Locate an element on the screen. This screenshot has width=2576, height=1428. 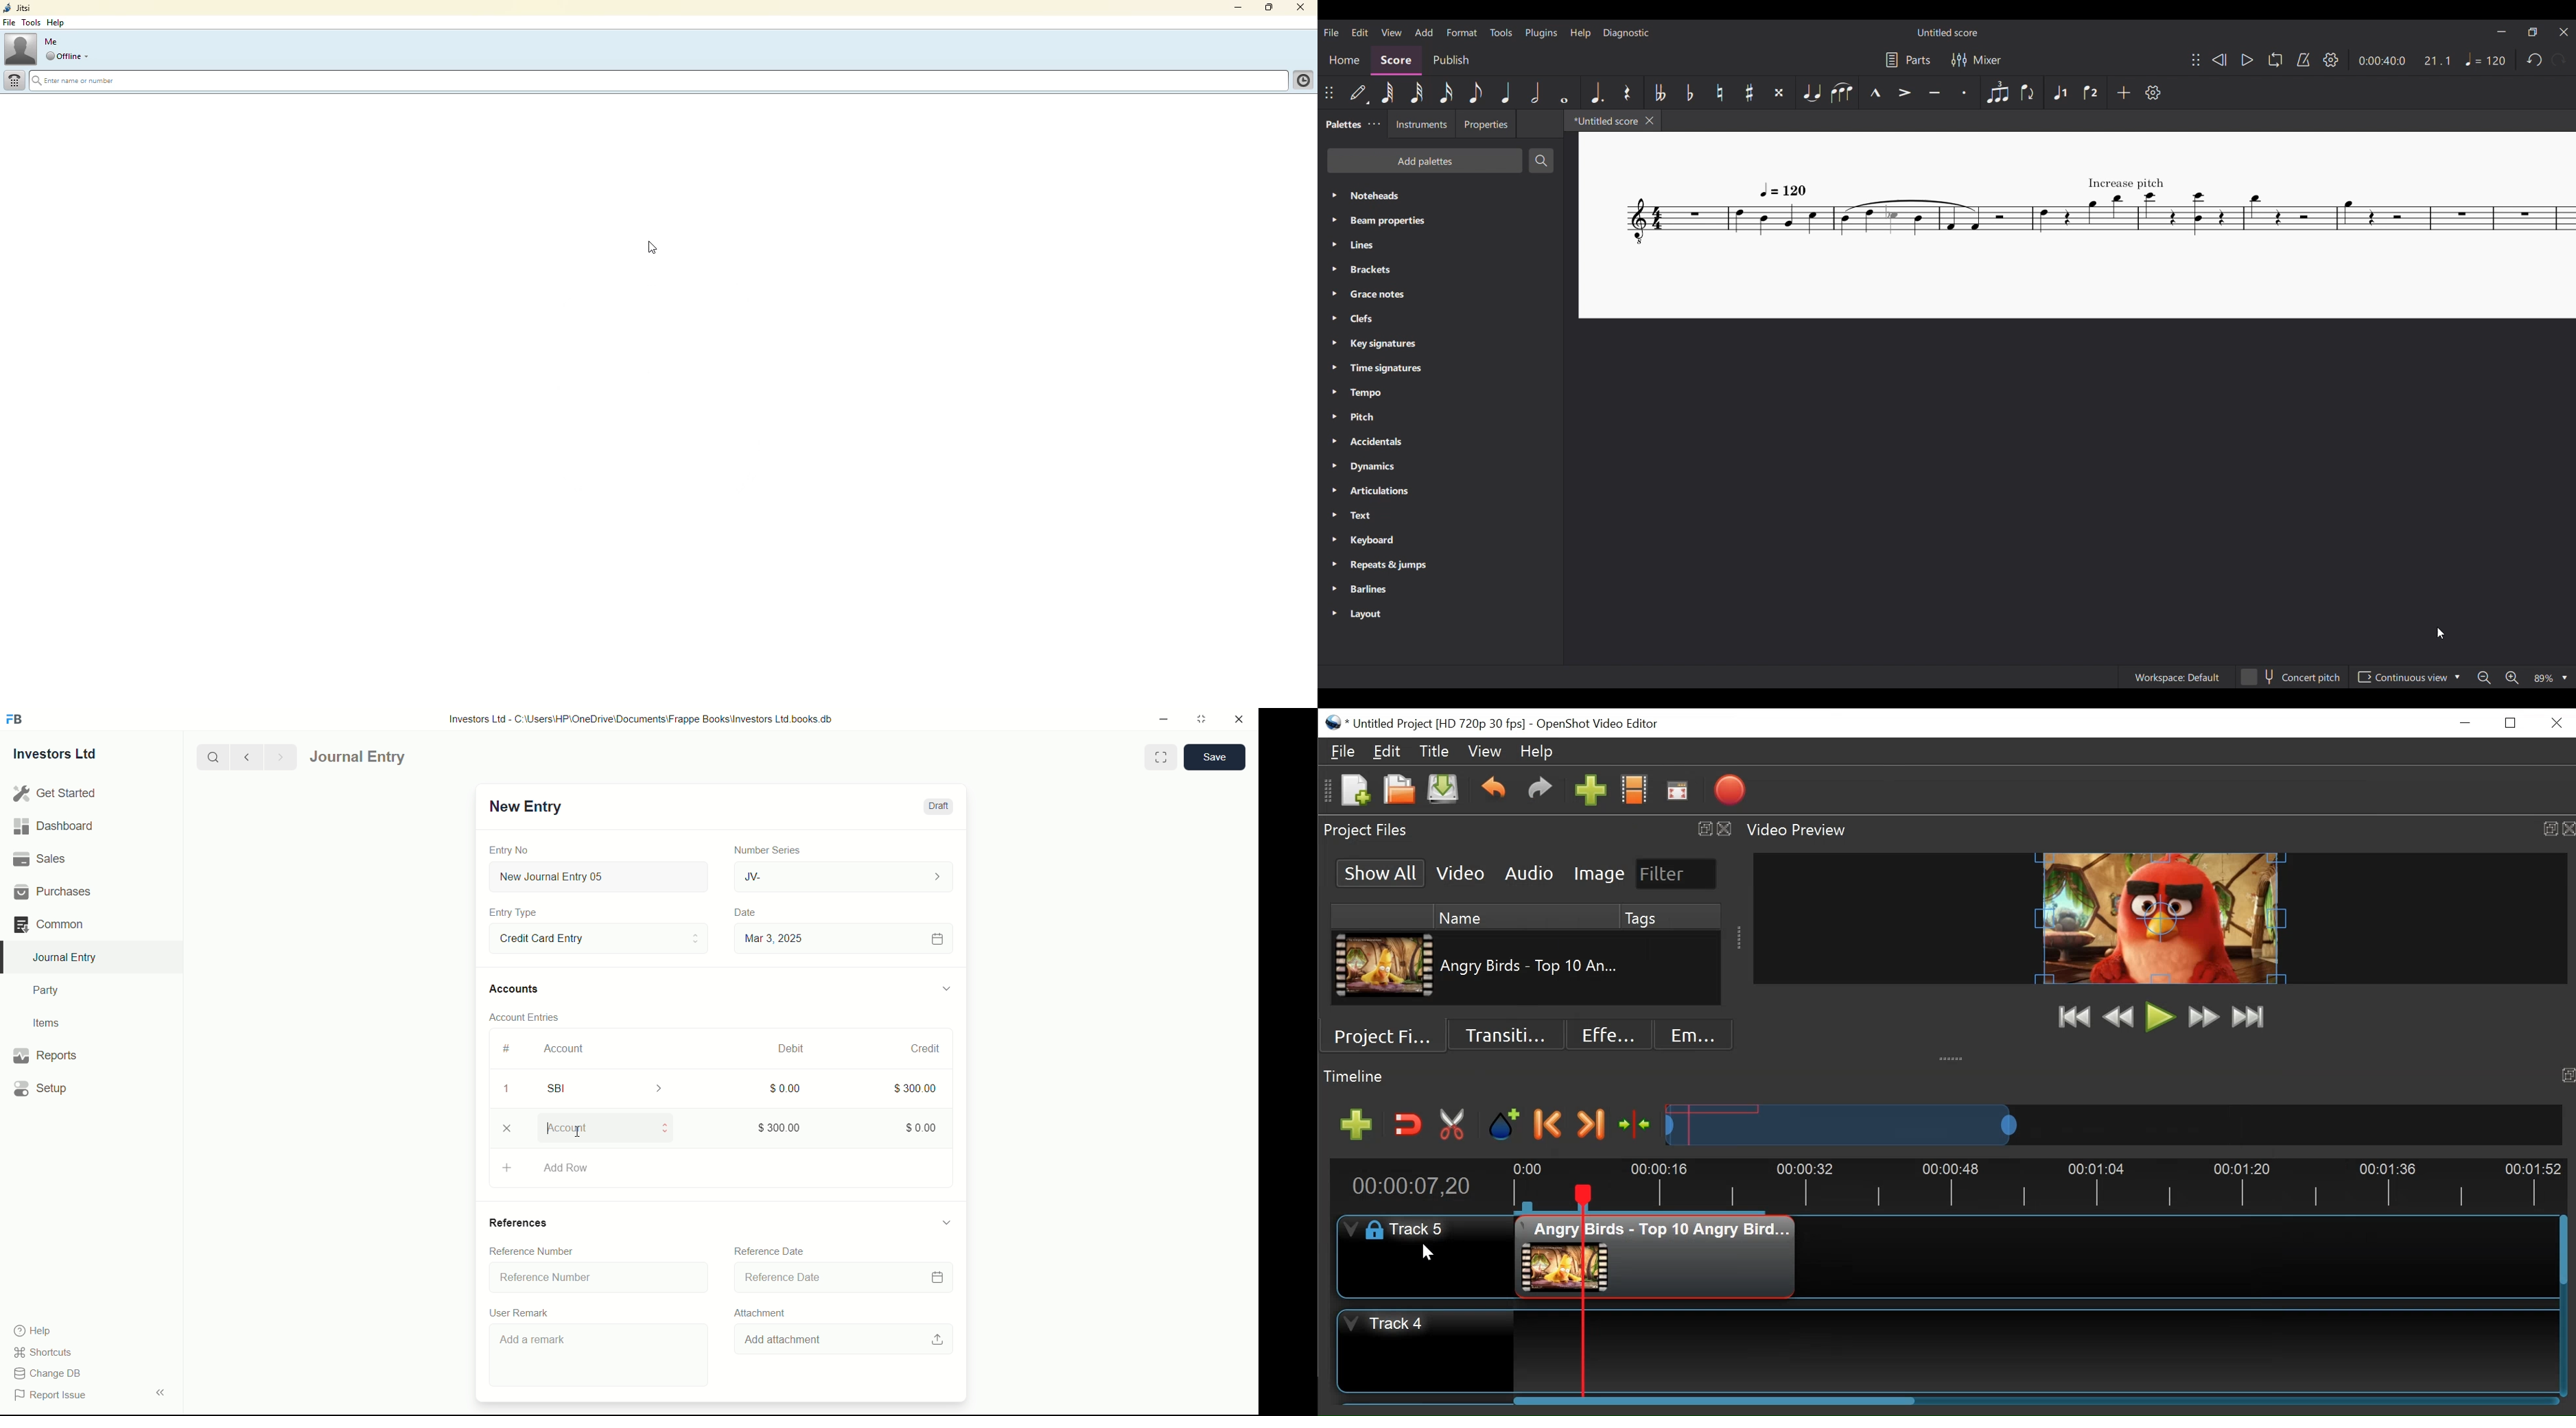
Next is located at coordinates (278, 757).